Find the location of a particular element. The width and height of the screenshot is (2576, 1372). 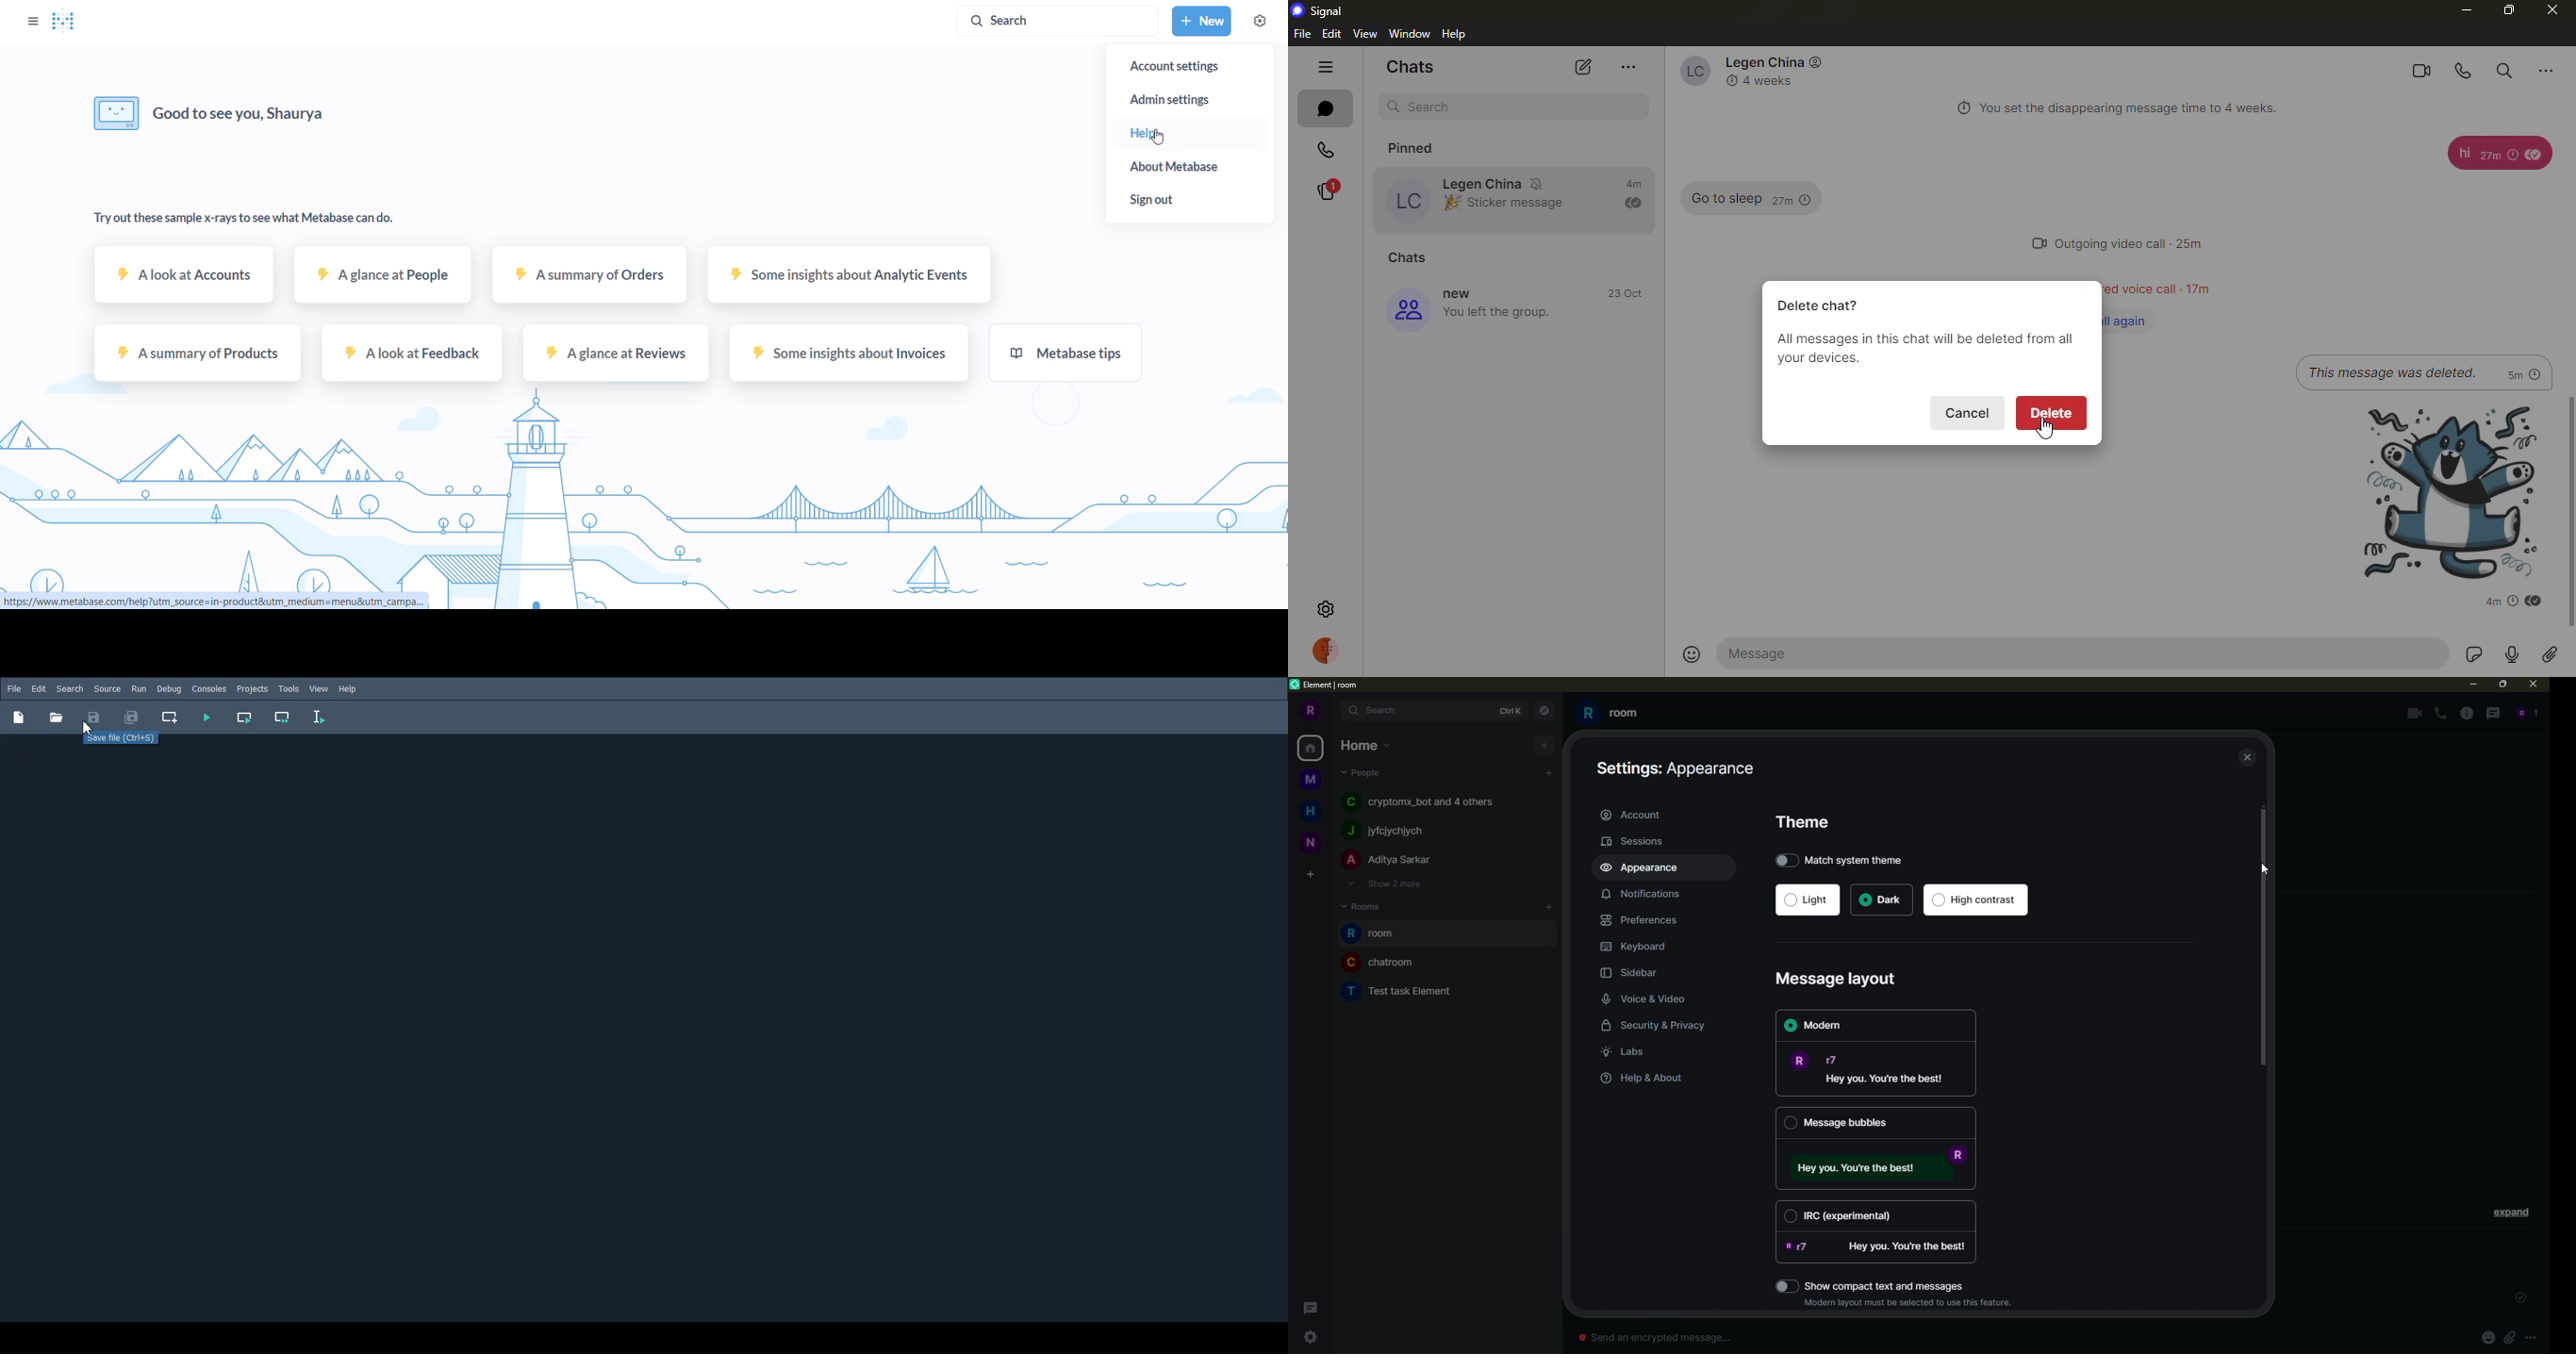

message layout is located at coordinates (1873, 1067).